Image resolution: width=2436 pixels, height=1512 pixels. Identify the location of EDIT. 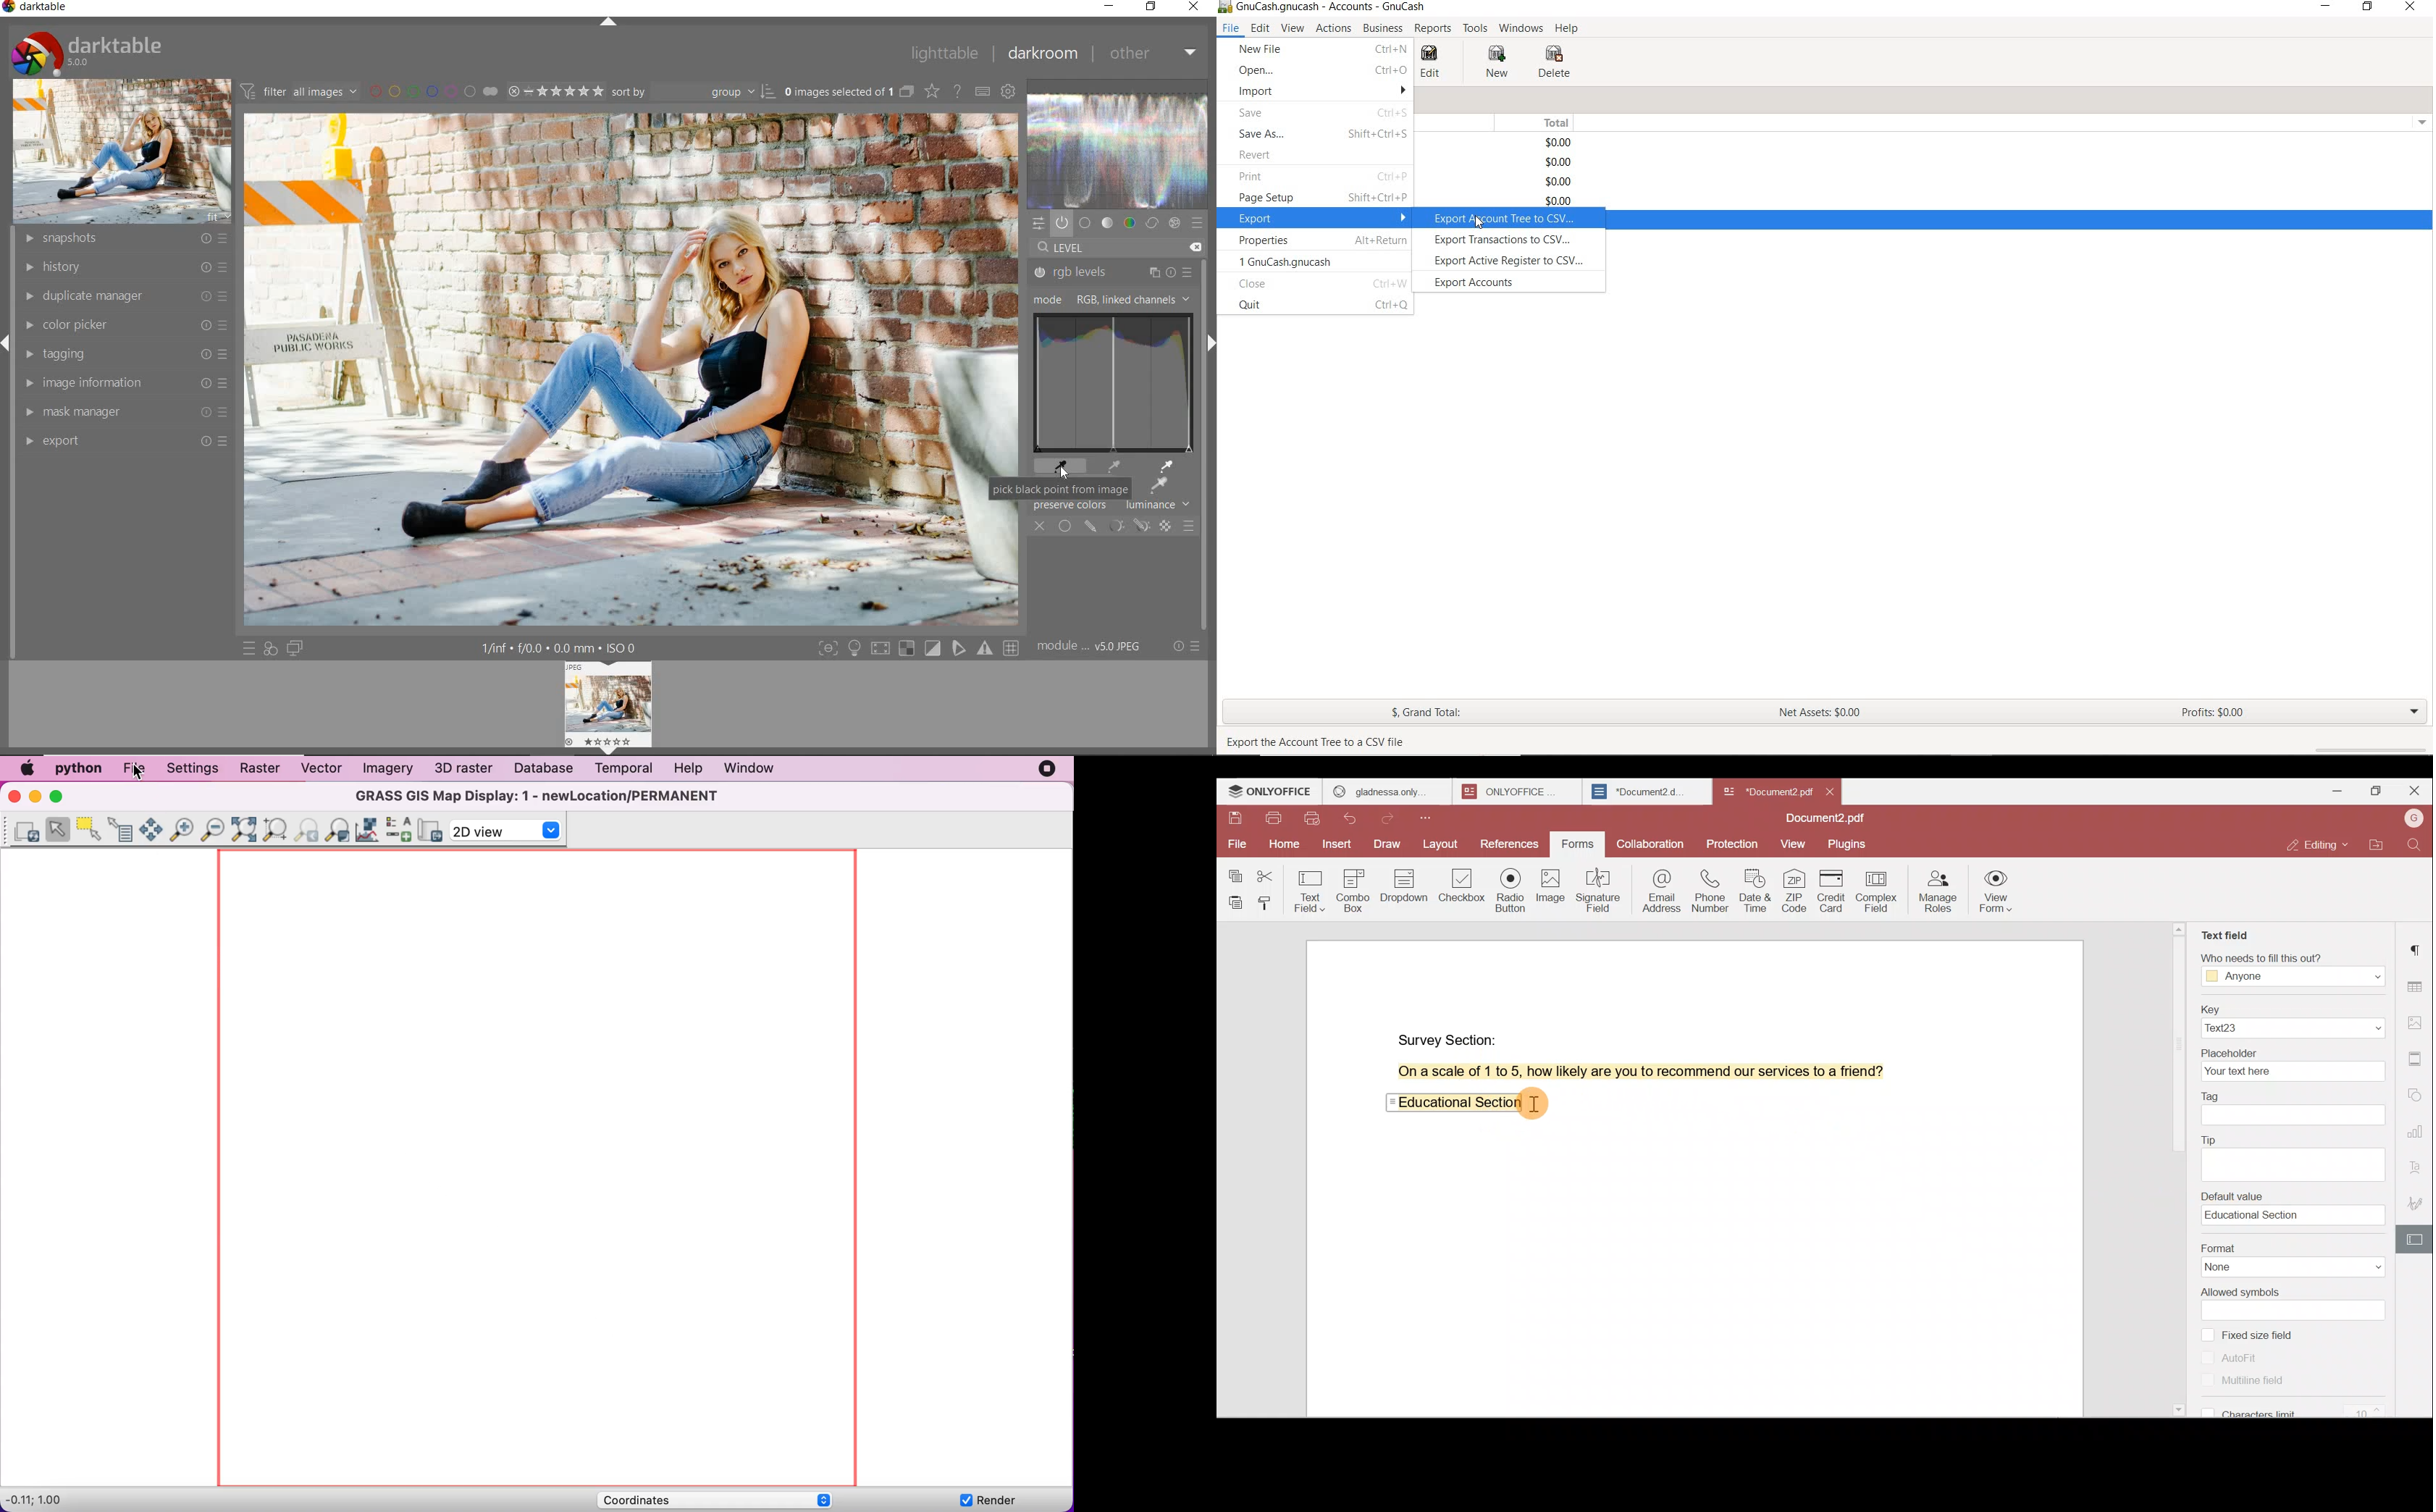
(1434, 63).